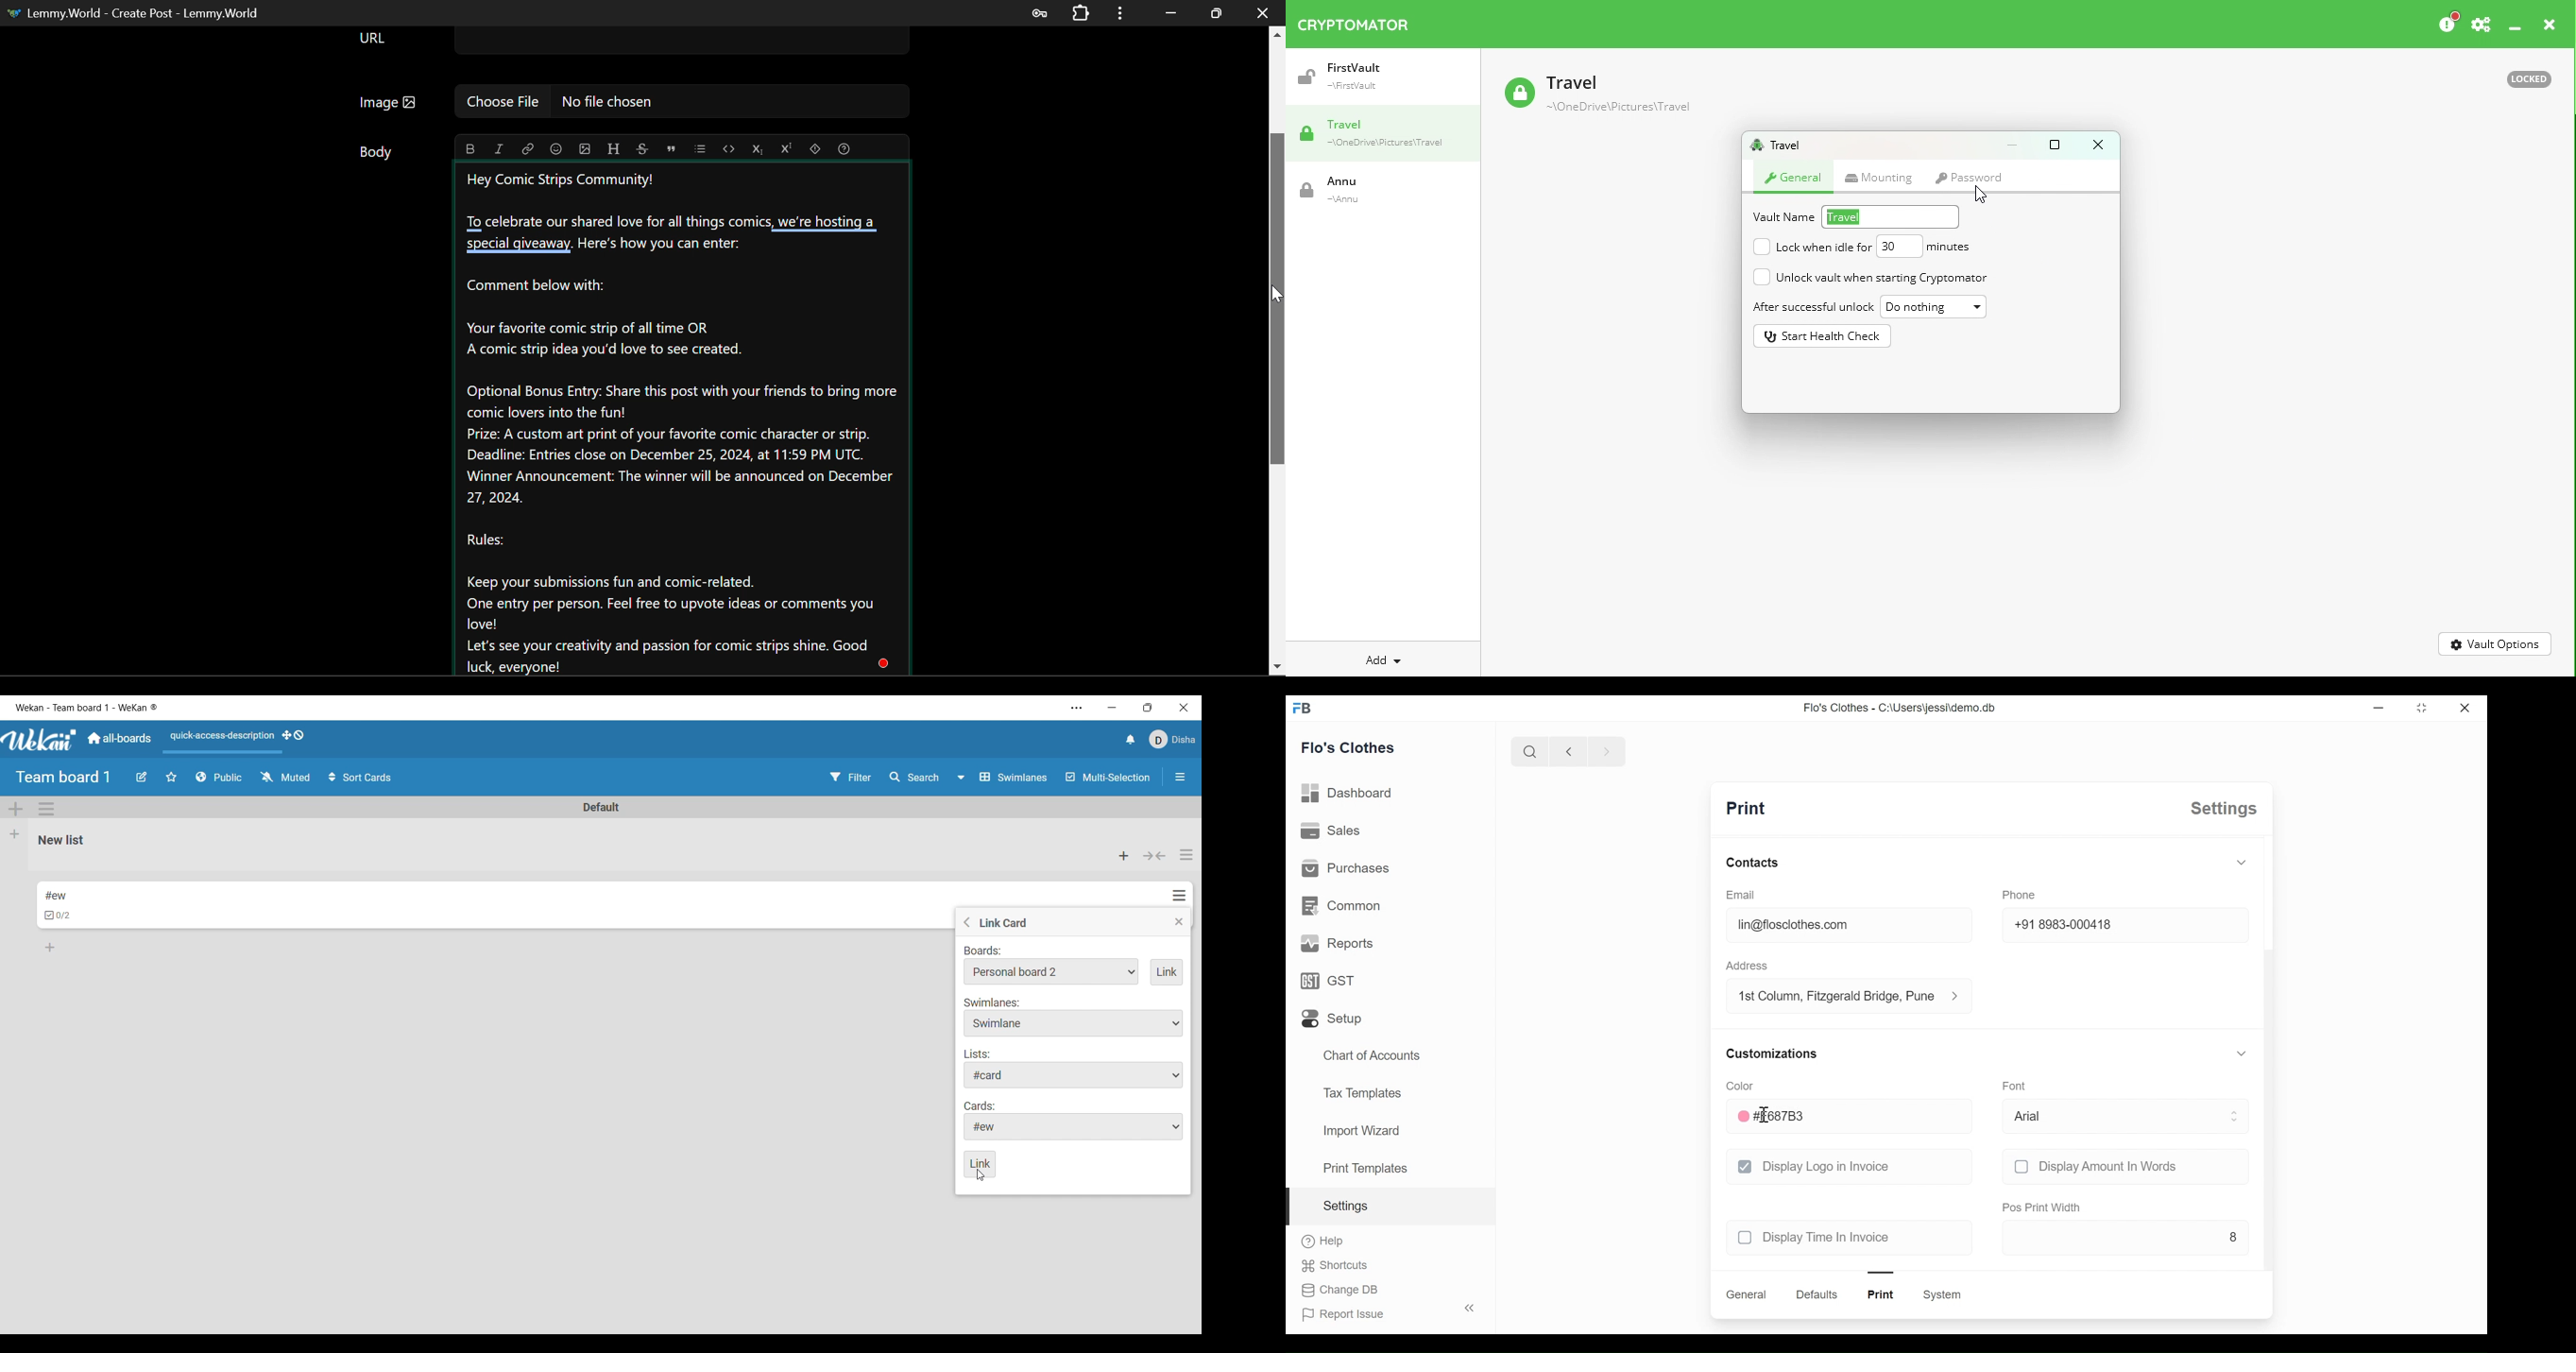 Image resolution: width=2576 pixels, height=1372 pixels. Describe the element at coordinates (1753, 862) in the screenshot. I see `contacts` at that location.